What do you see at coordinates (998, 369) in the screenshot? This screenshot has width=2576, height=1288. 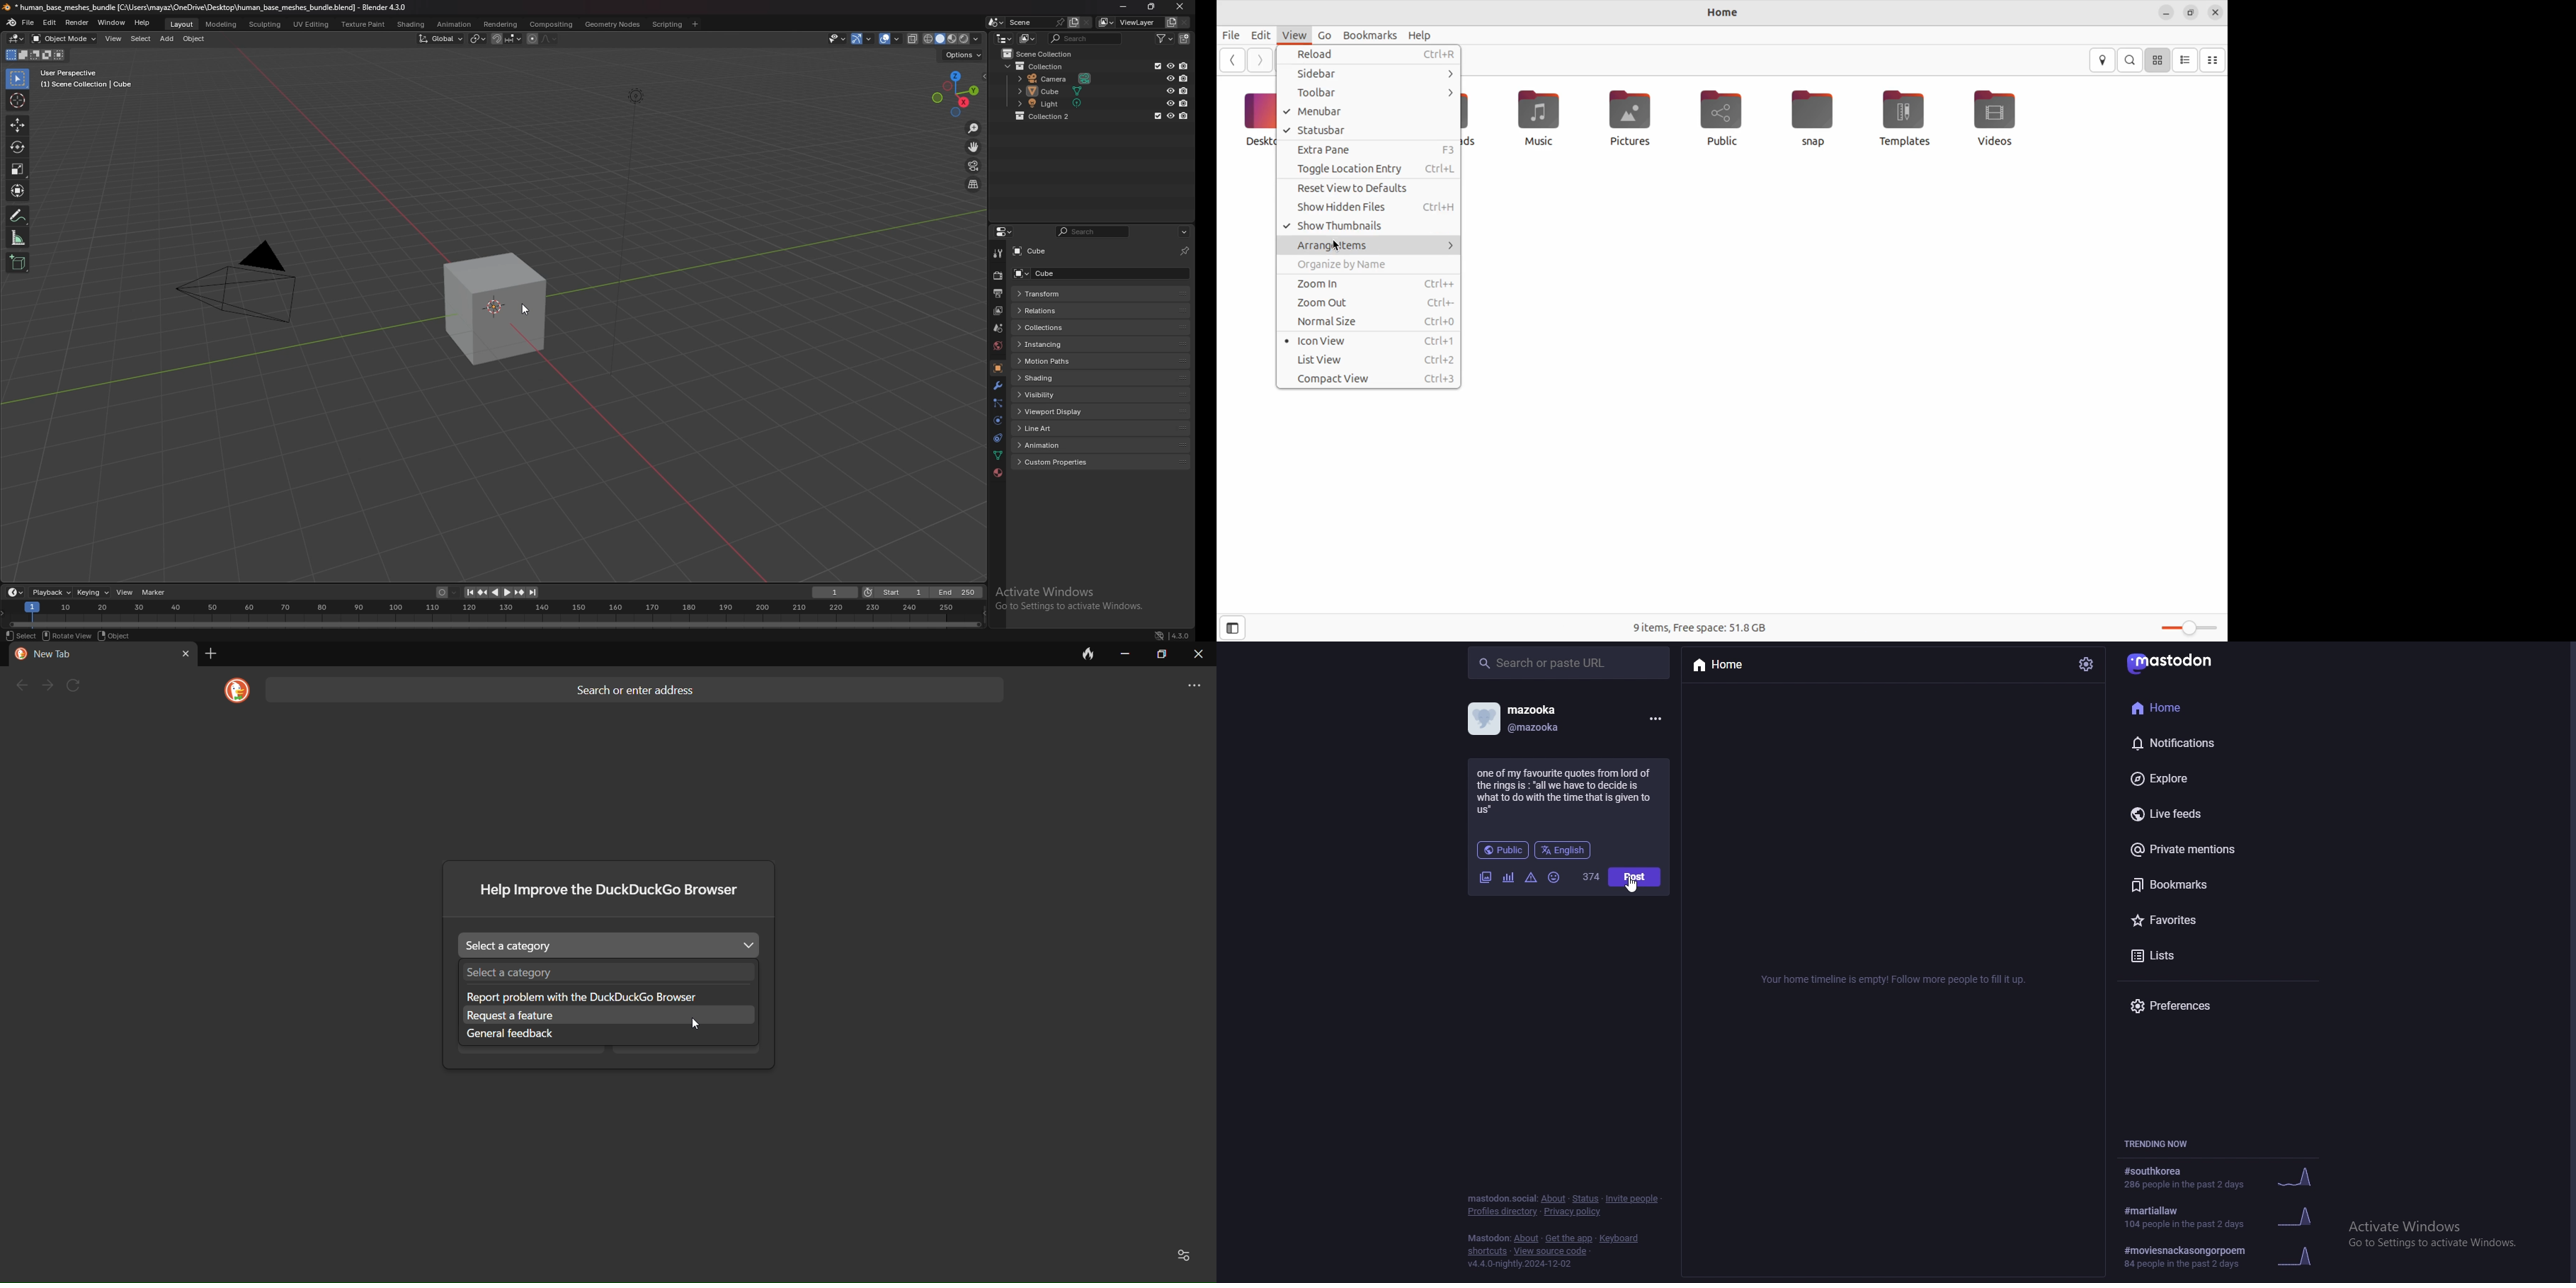 I see `object` at bounding box center [998, 369].